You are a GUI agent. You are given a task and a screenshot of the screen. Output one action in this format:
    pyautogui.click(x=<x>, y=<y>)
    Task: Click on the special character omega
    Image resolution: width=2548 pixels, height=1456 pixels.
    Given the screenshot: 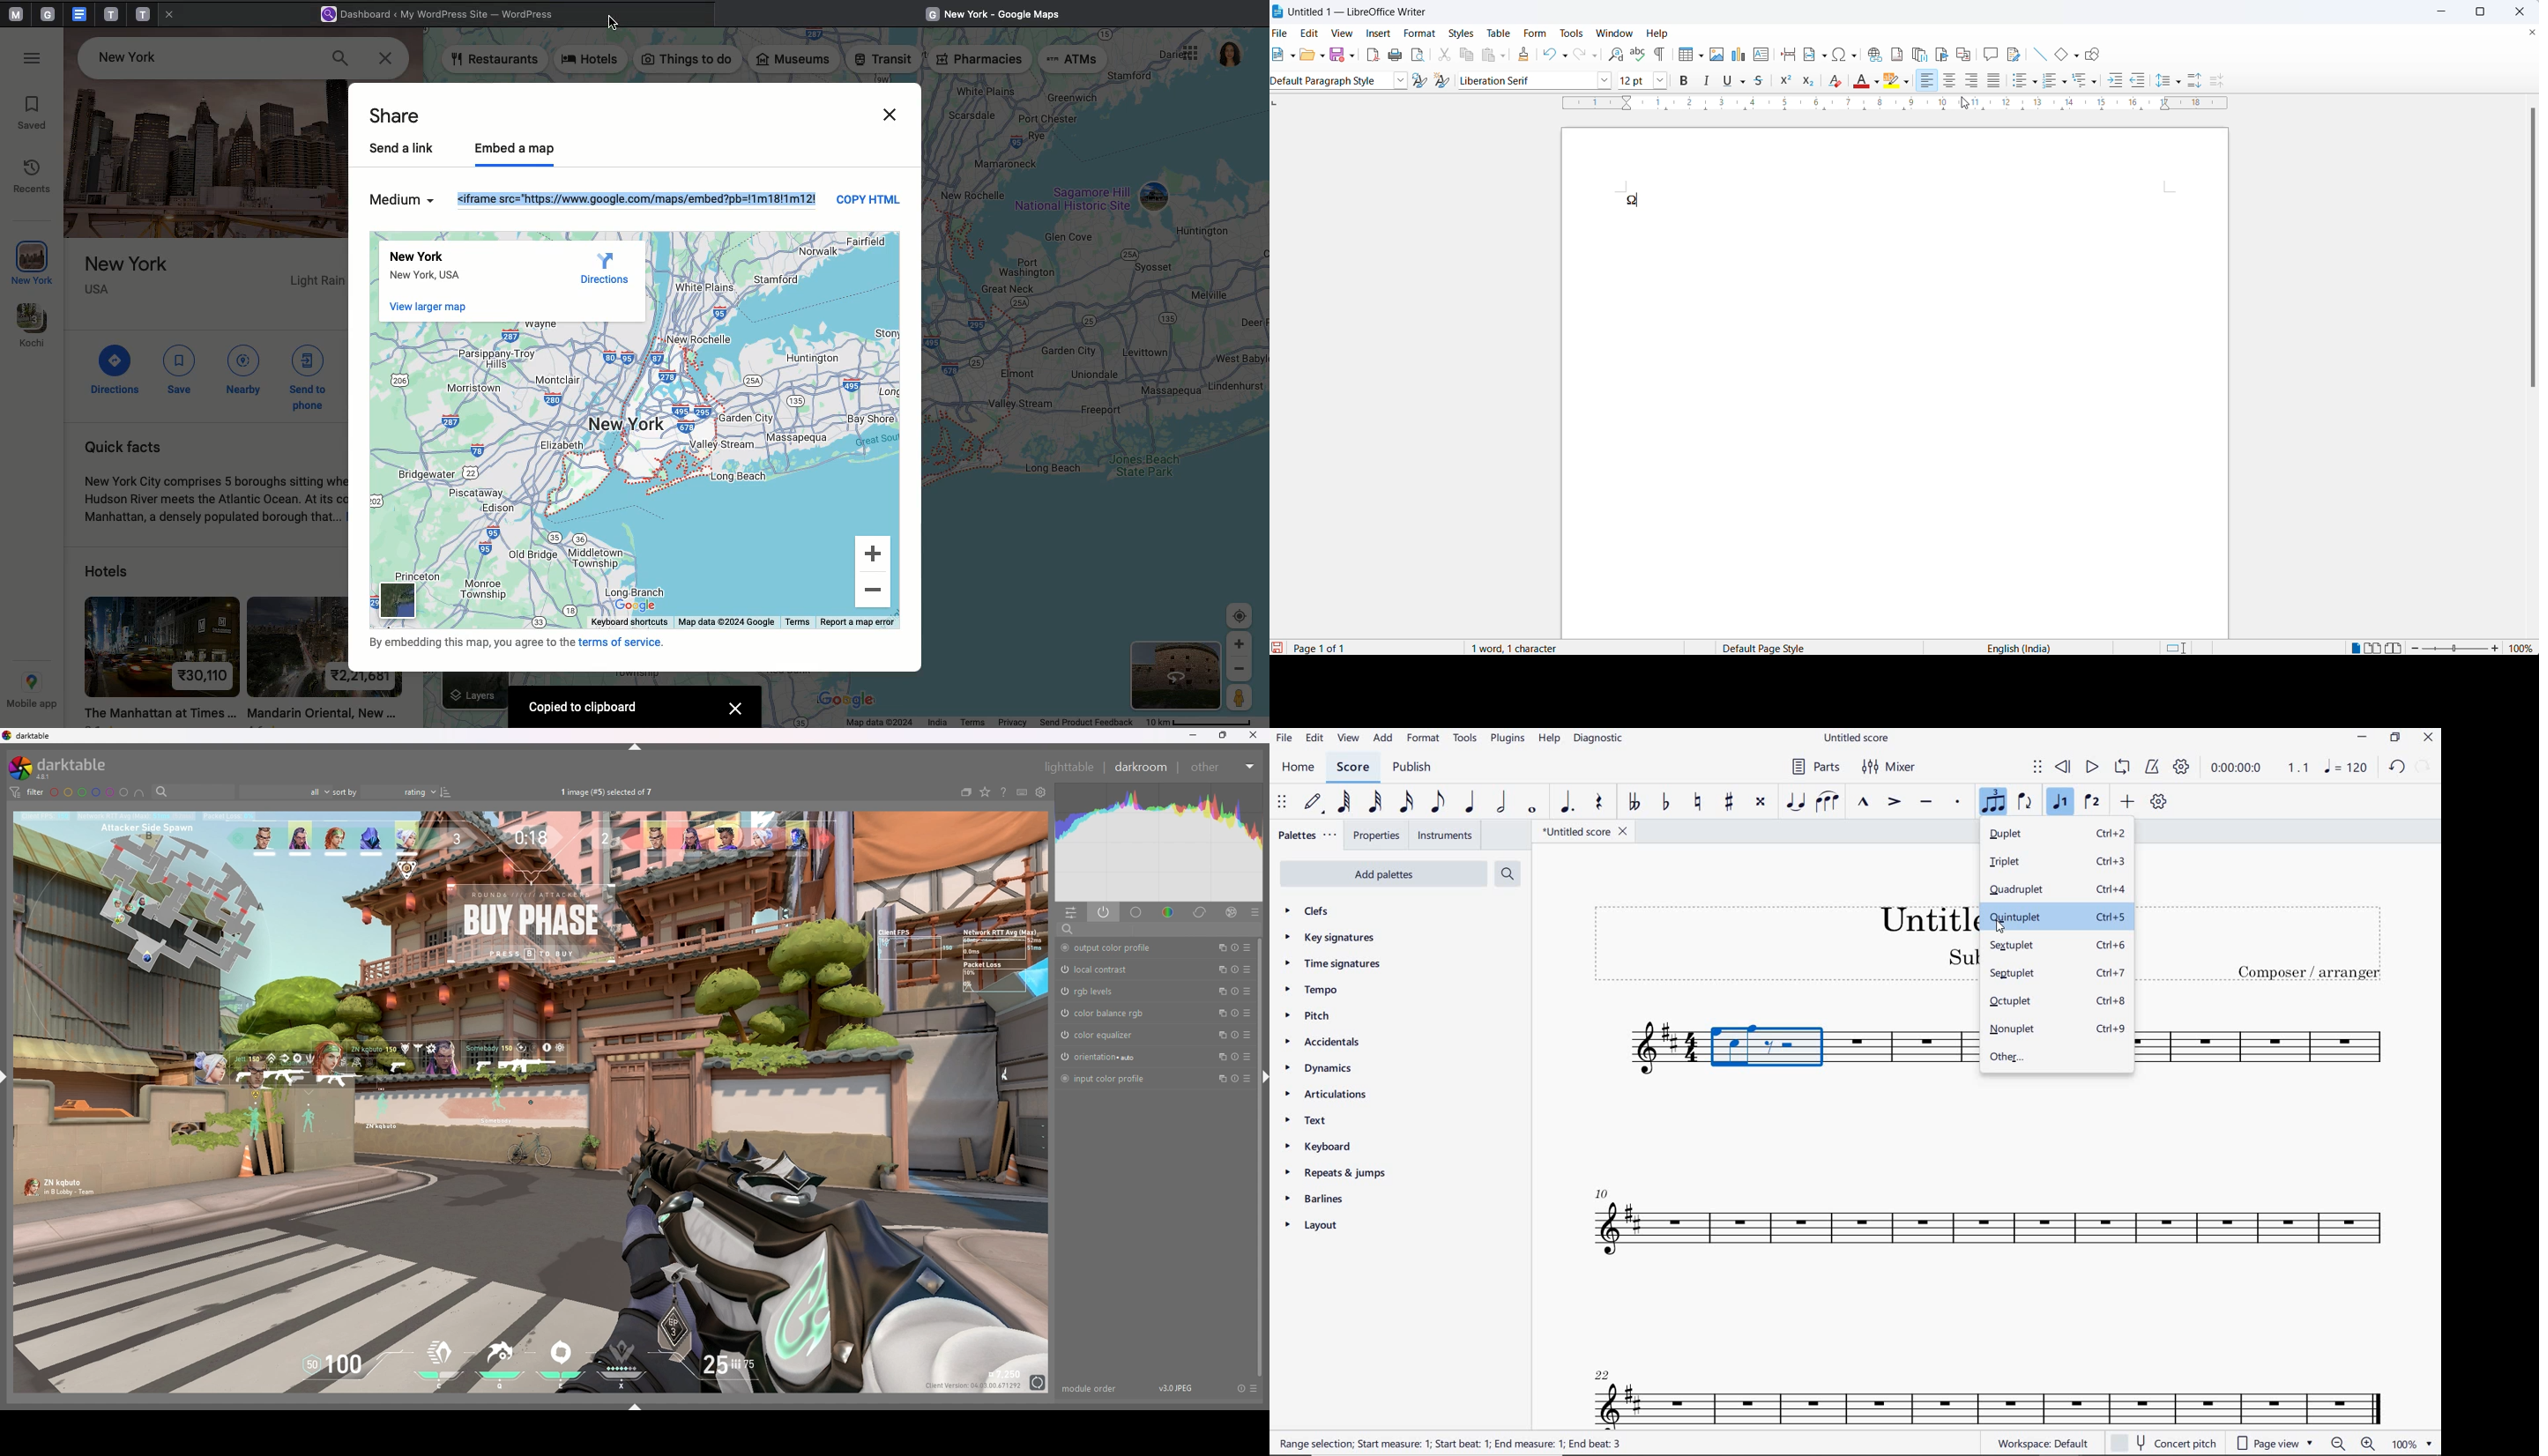 What is the action you would take?
    pyautogui.click(x=1633, y=201)
    